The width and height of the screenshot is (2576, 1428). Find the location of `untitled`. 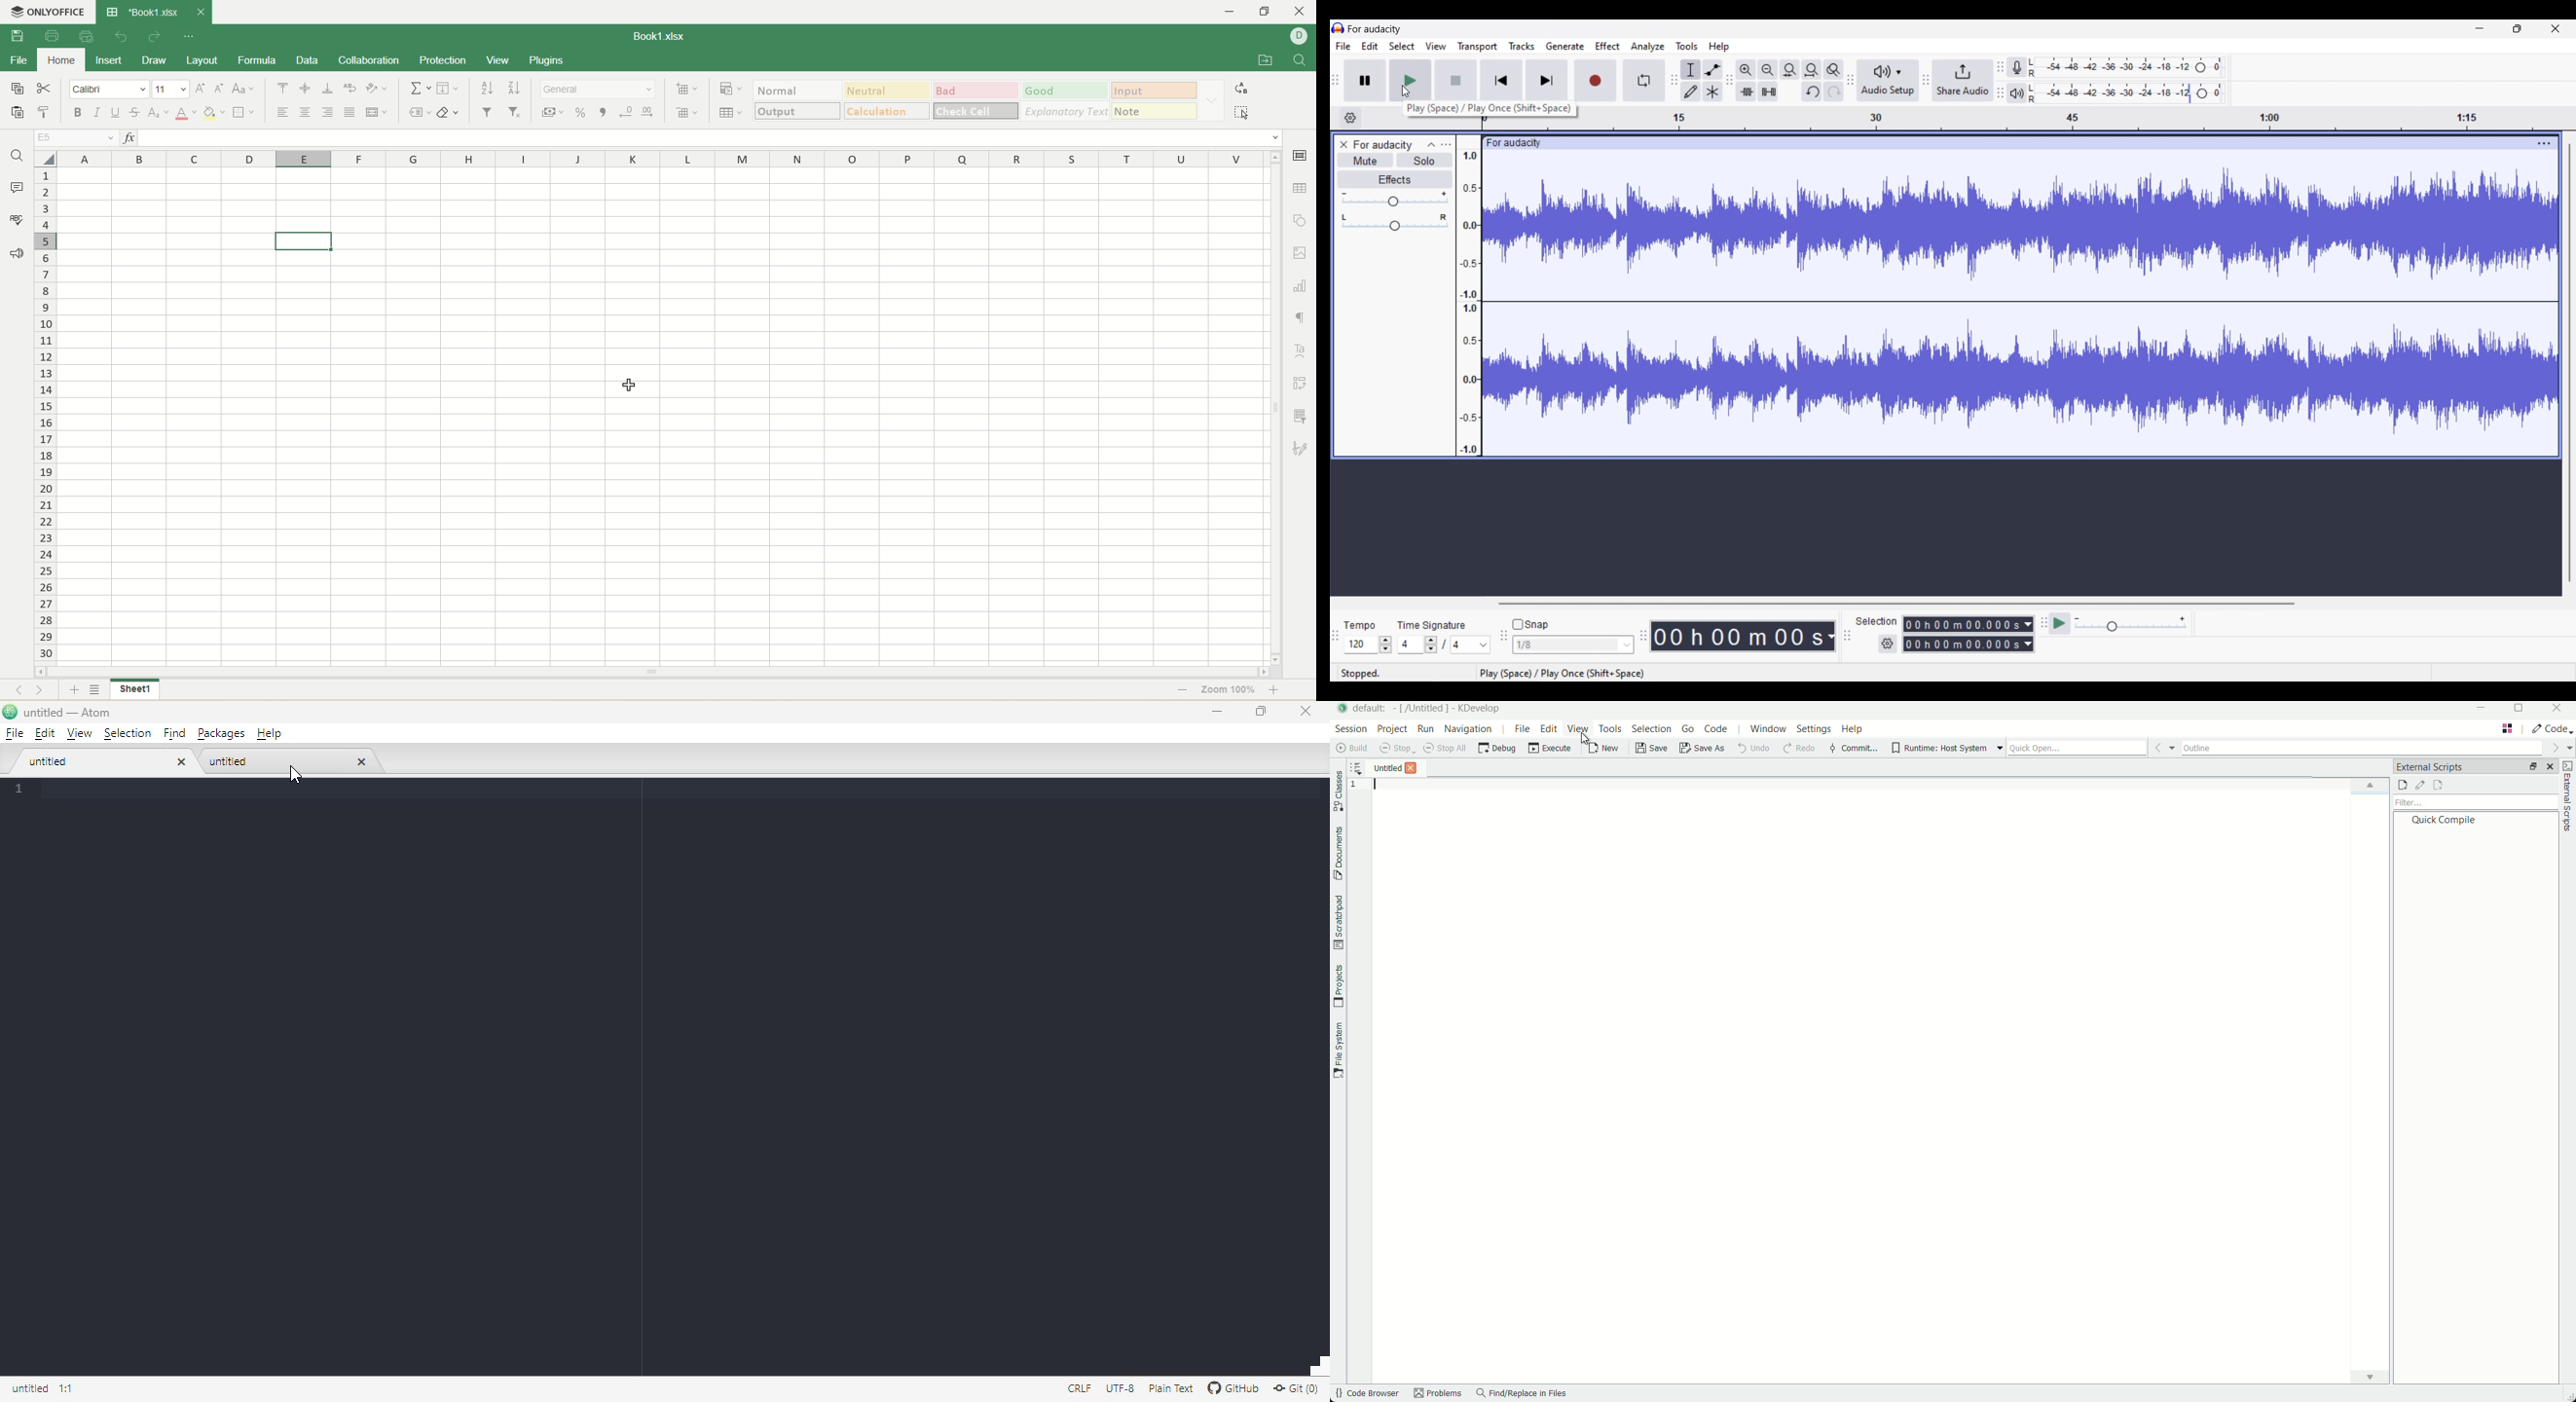

untitled is located at coordinates (229, 761).